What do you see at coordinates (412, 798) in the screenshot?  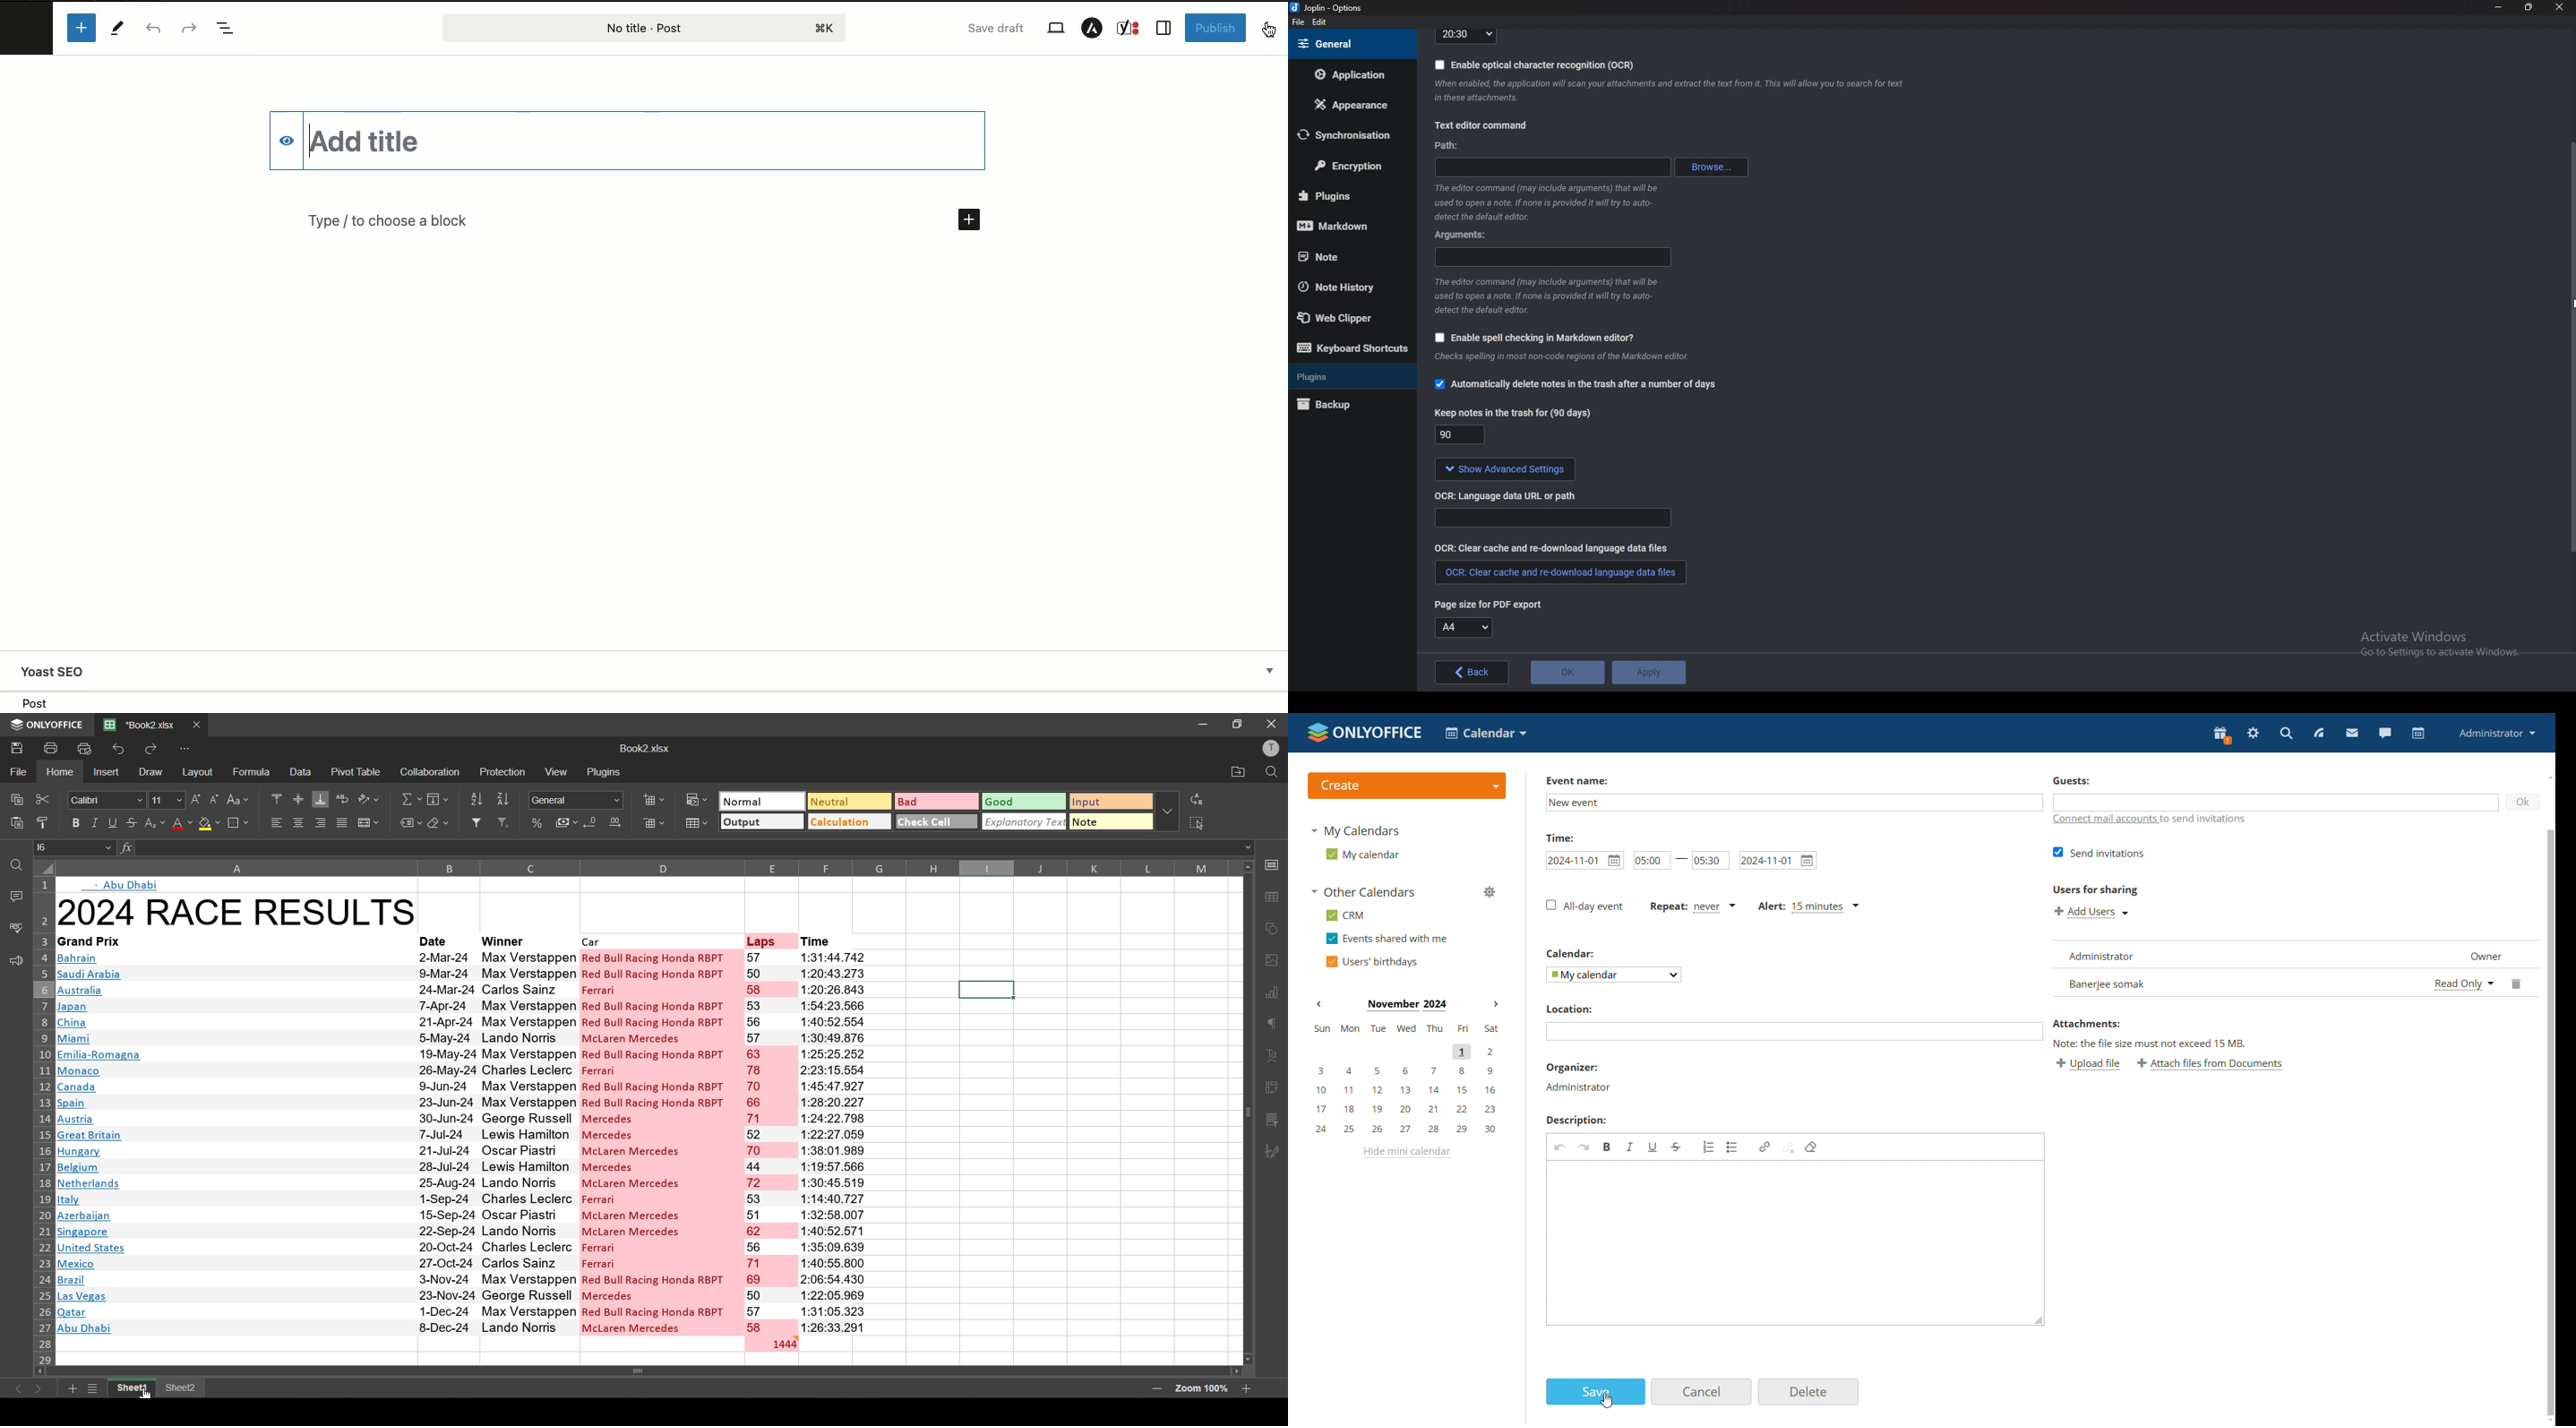 I see `summation` at bounding box center [412, 798].